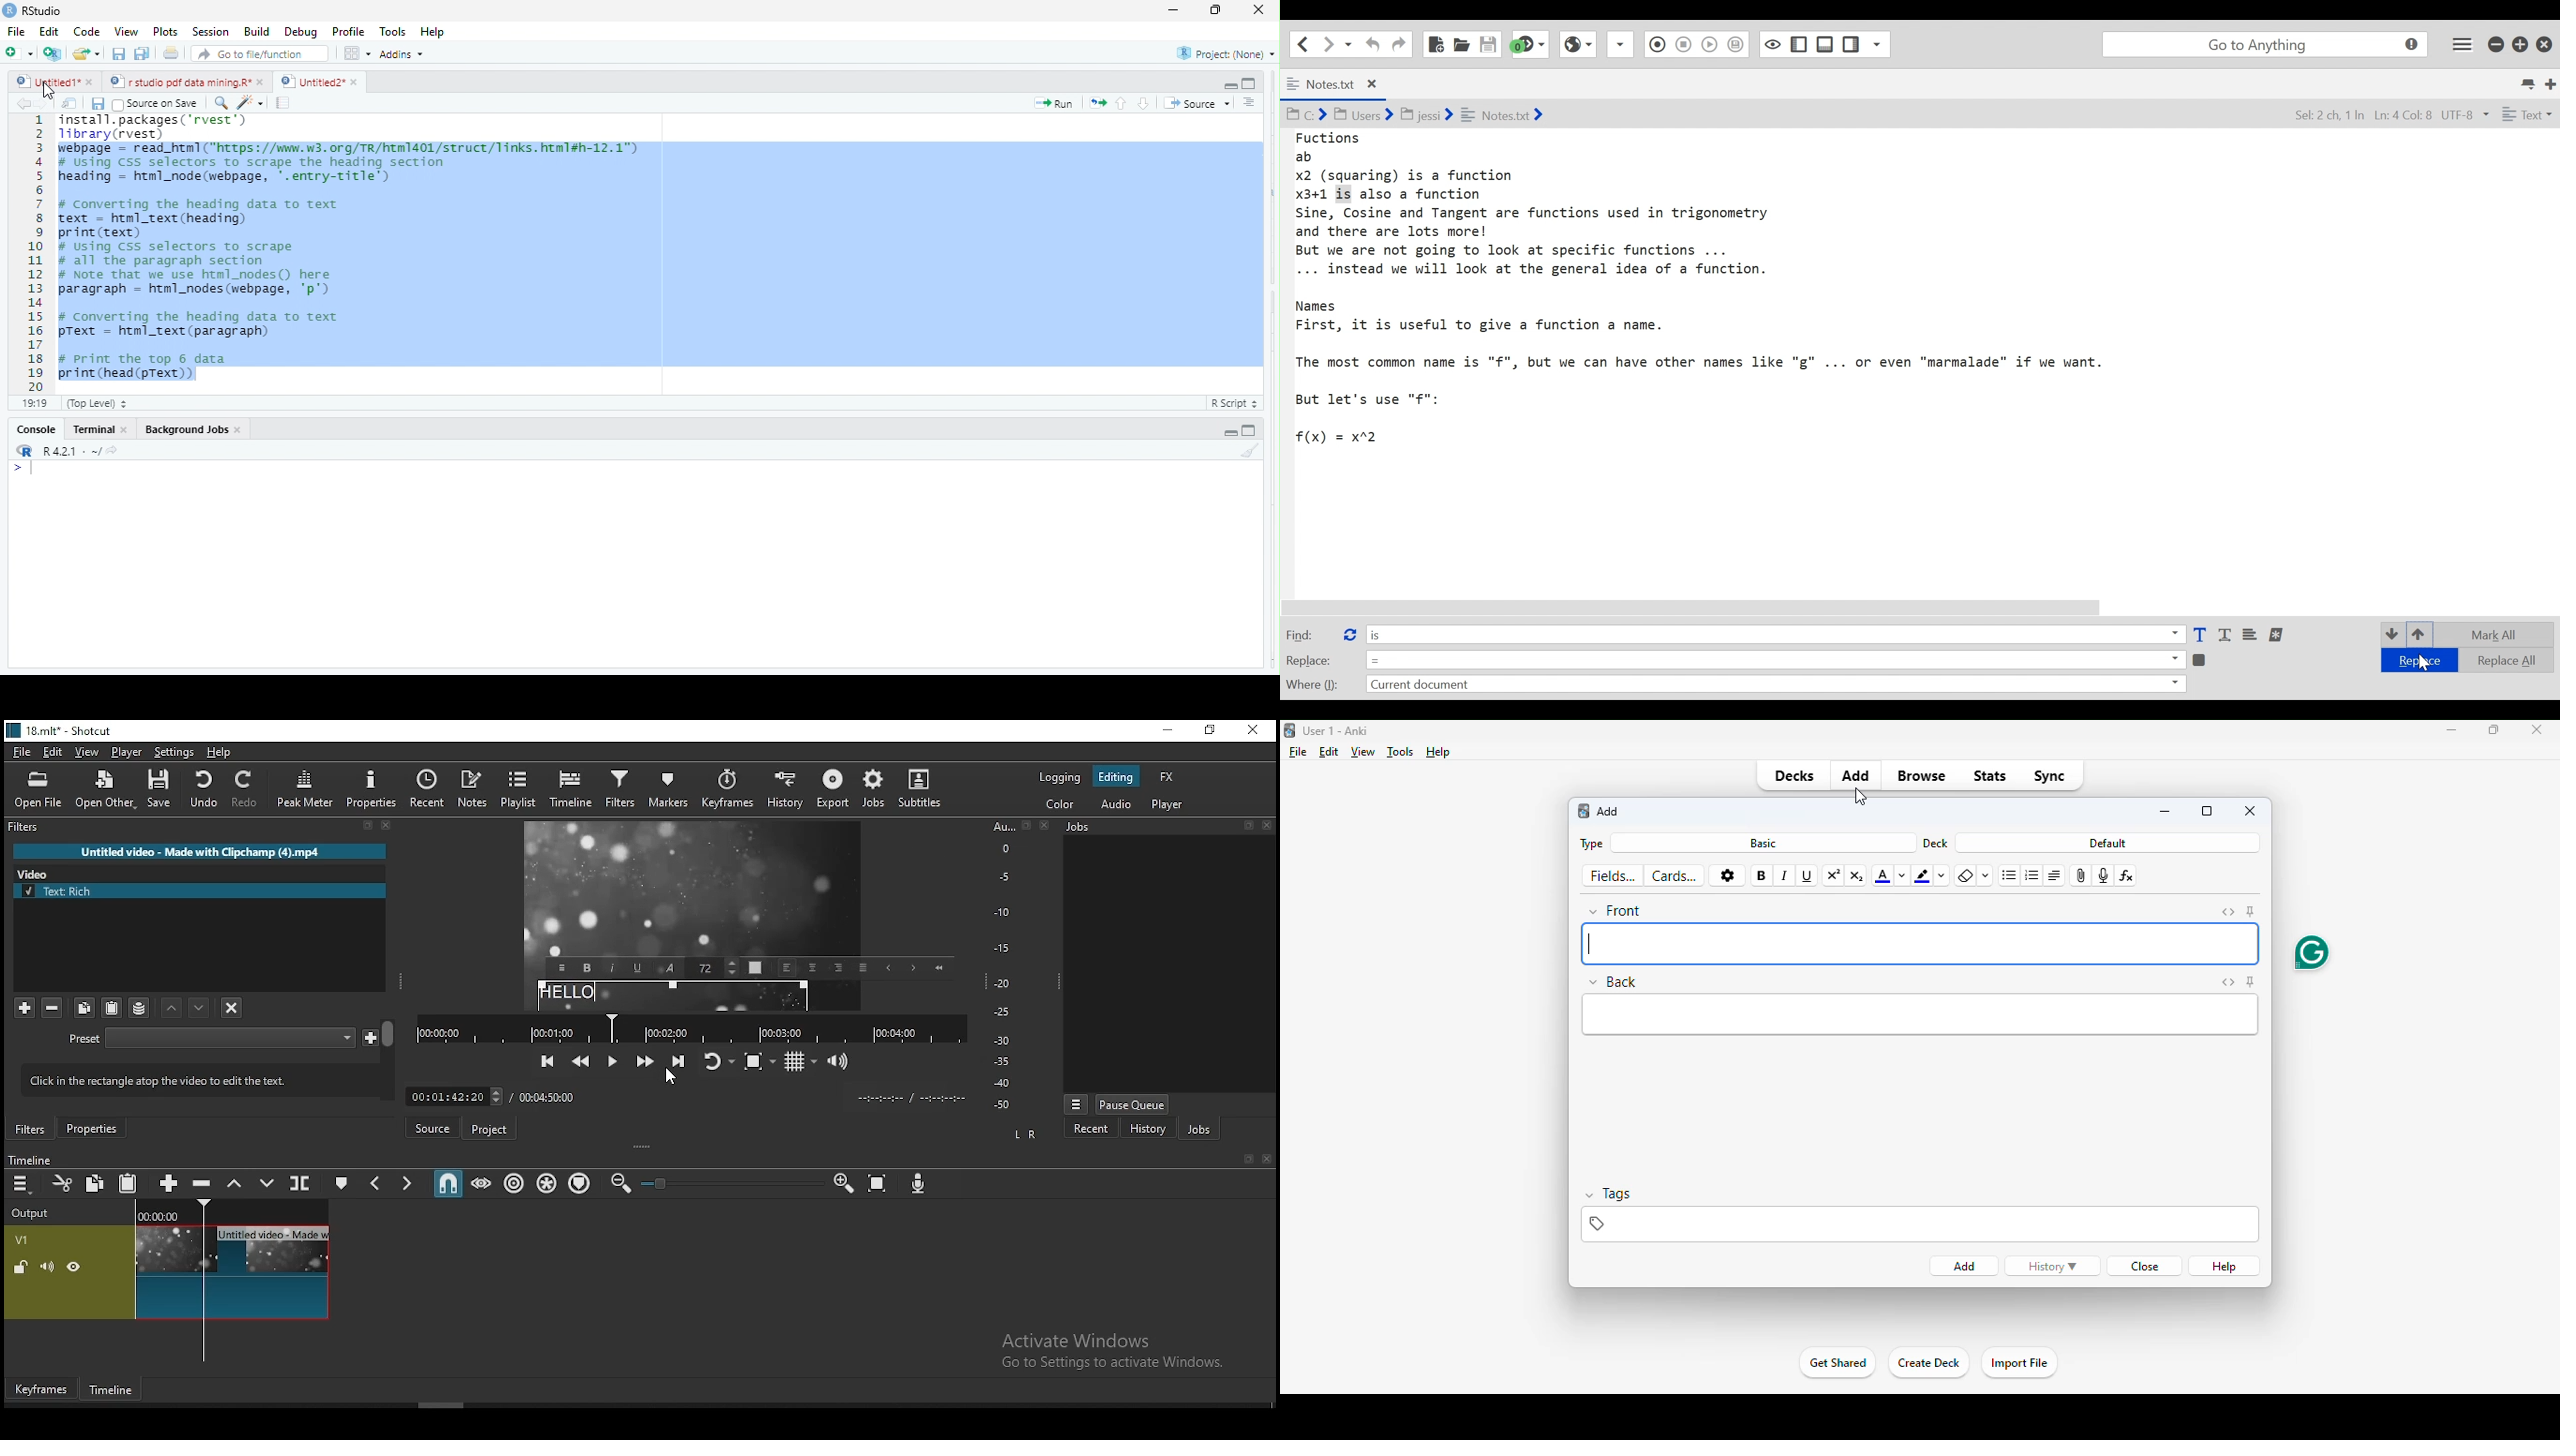 The width and height of the screenshot is (2576, 1456). What do you see at coordinates (1944, 876) in the screenshot?
I see `change color` at bounding box center [1944, 876].